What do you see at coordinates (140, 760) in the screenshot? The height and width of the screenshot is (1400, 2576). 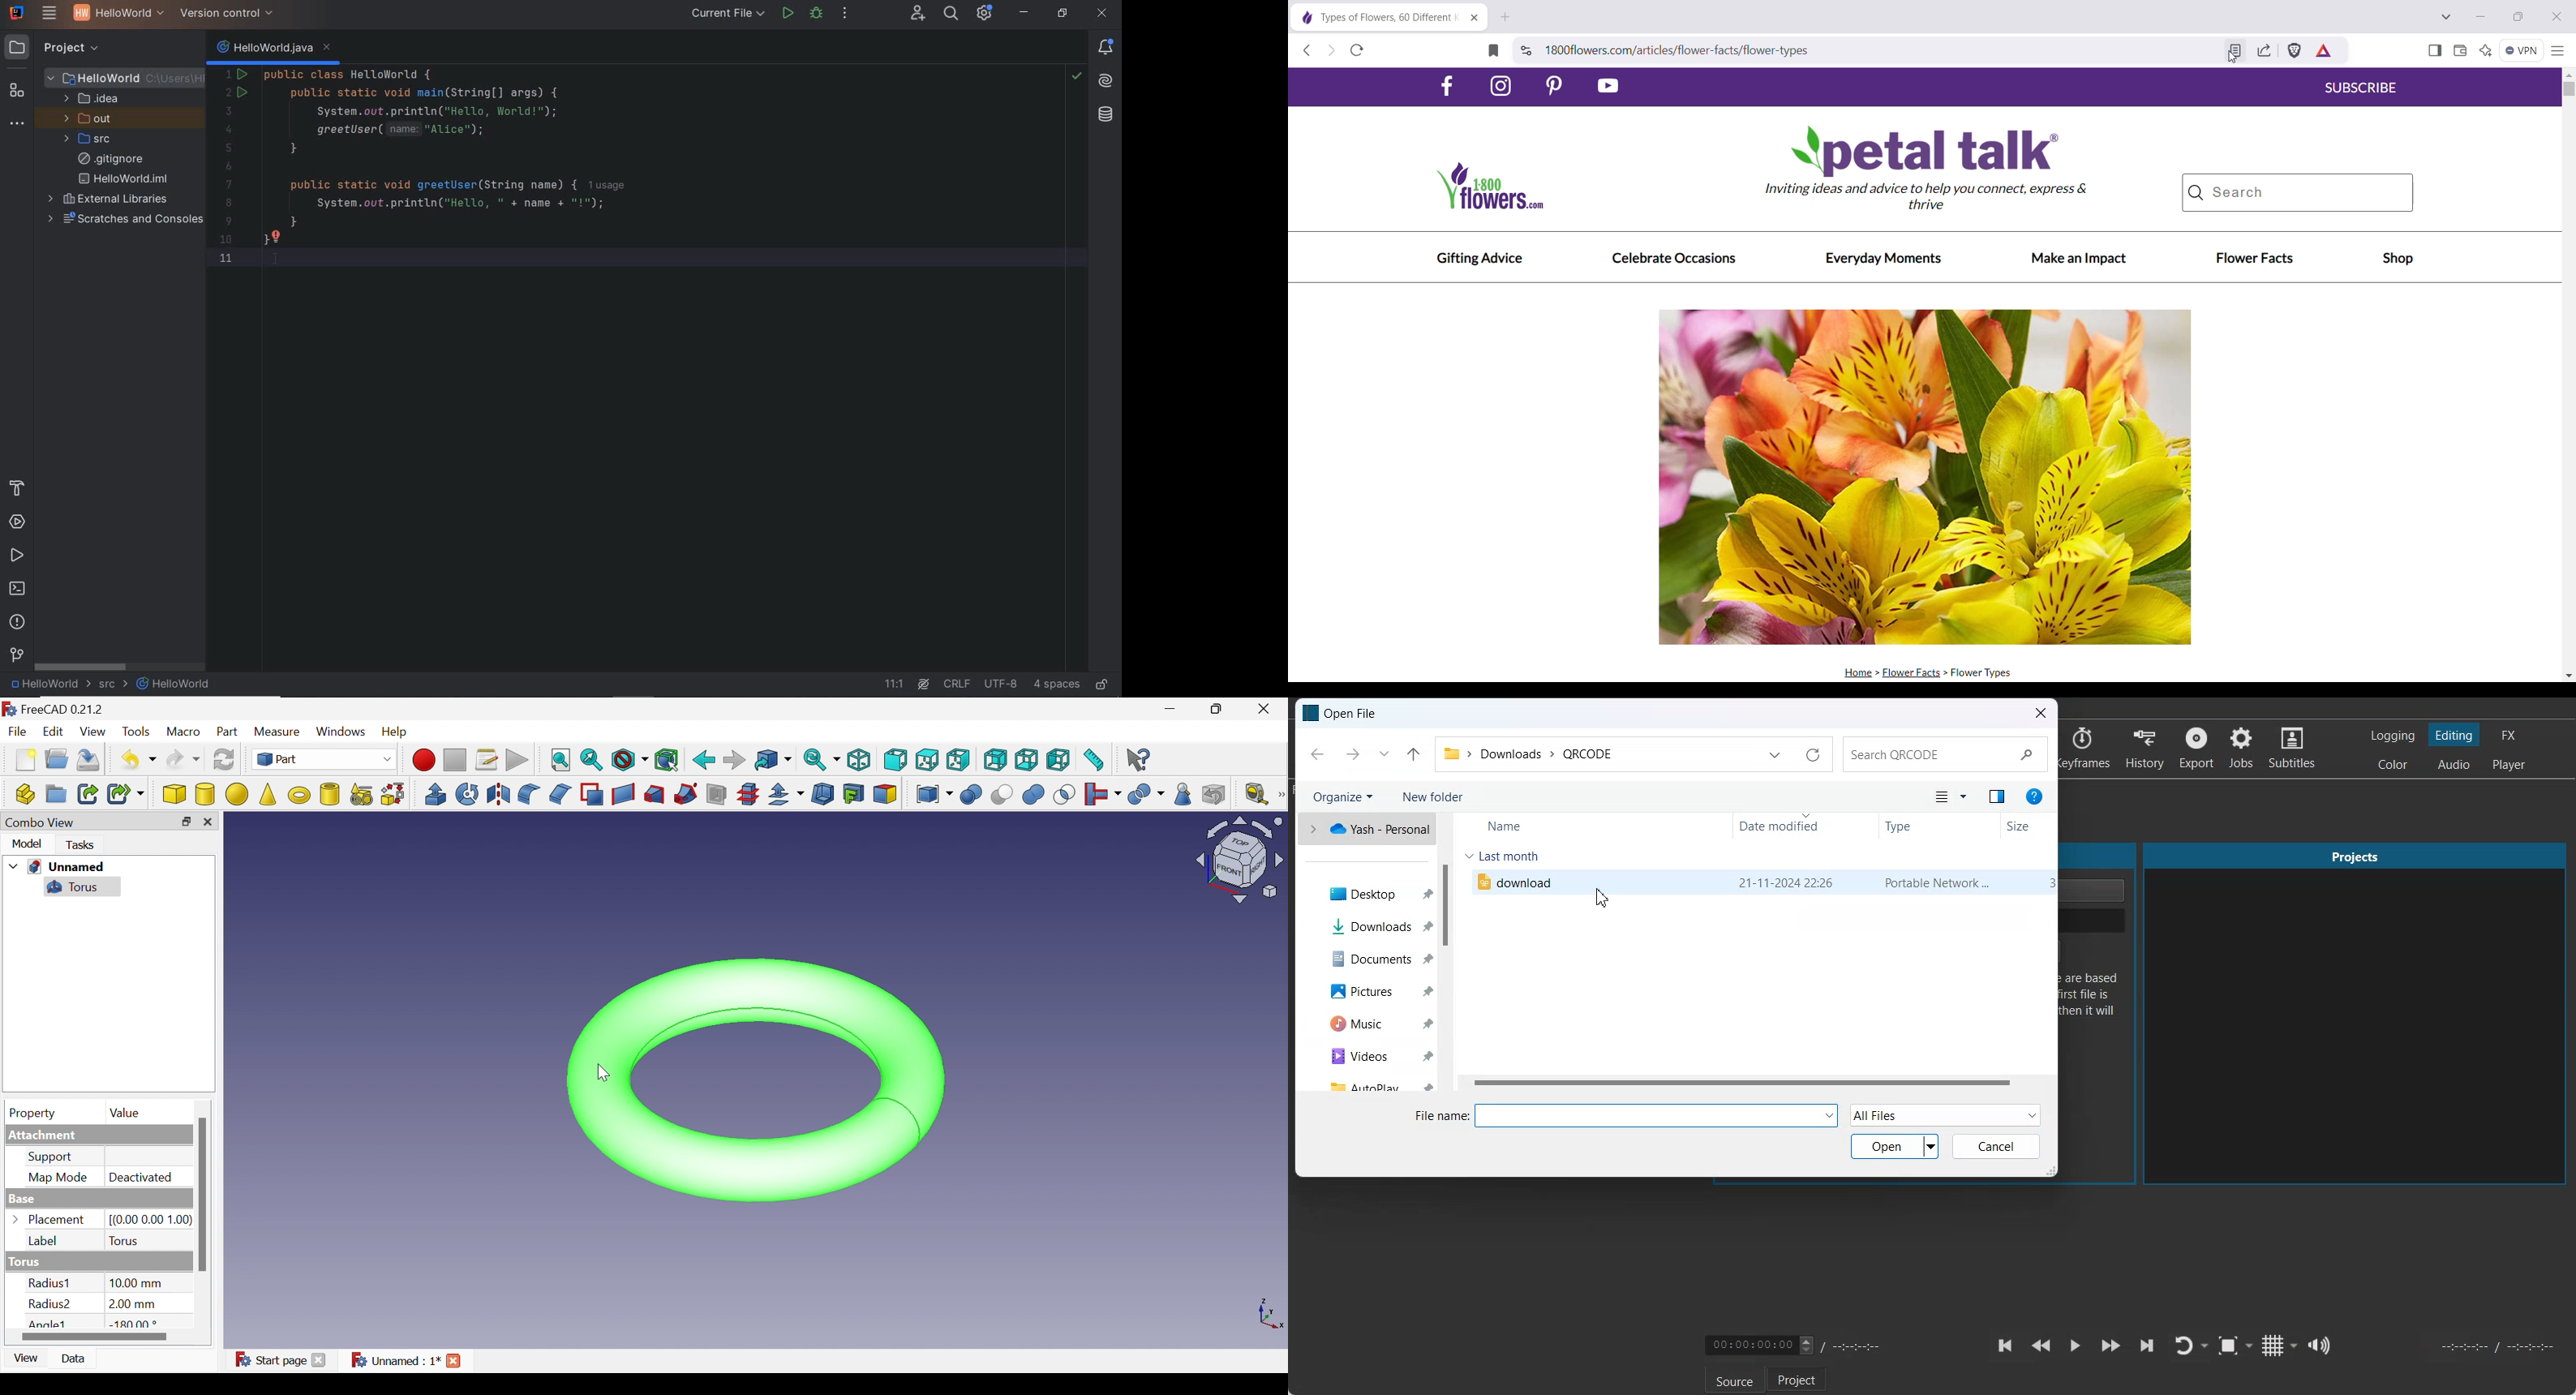 I see `Undo` at bounding box center [140, 760].